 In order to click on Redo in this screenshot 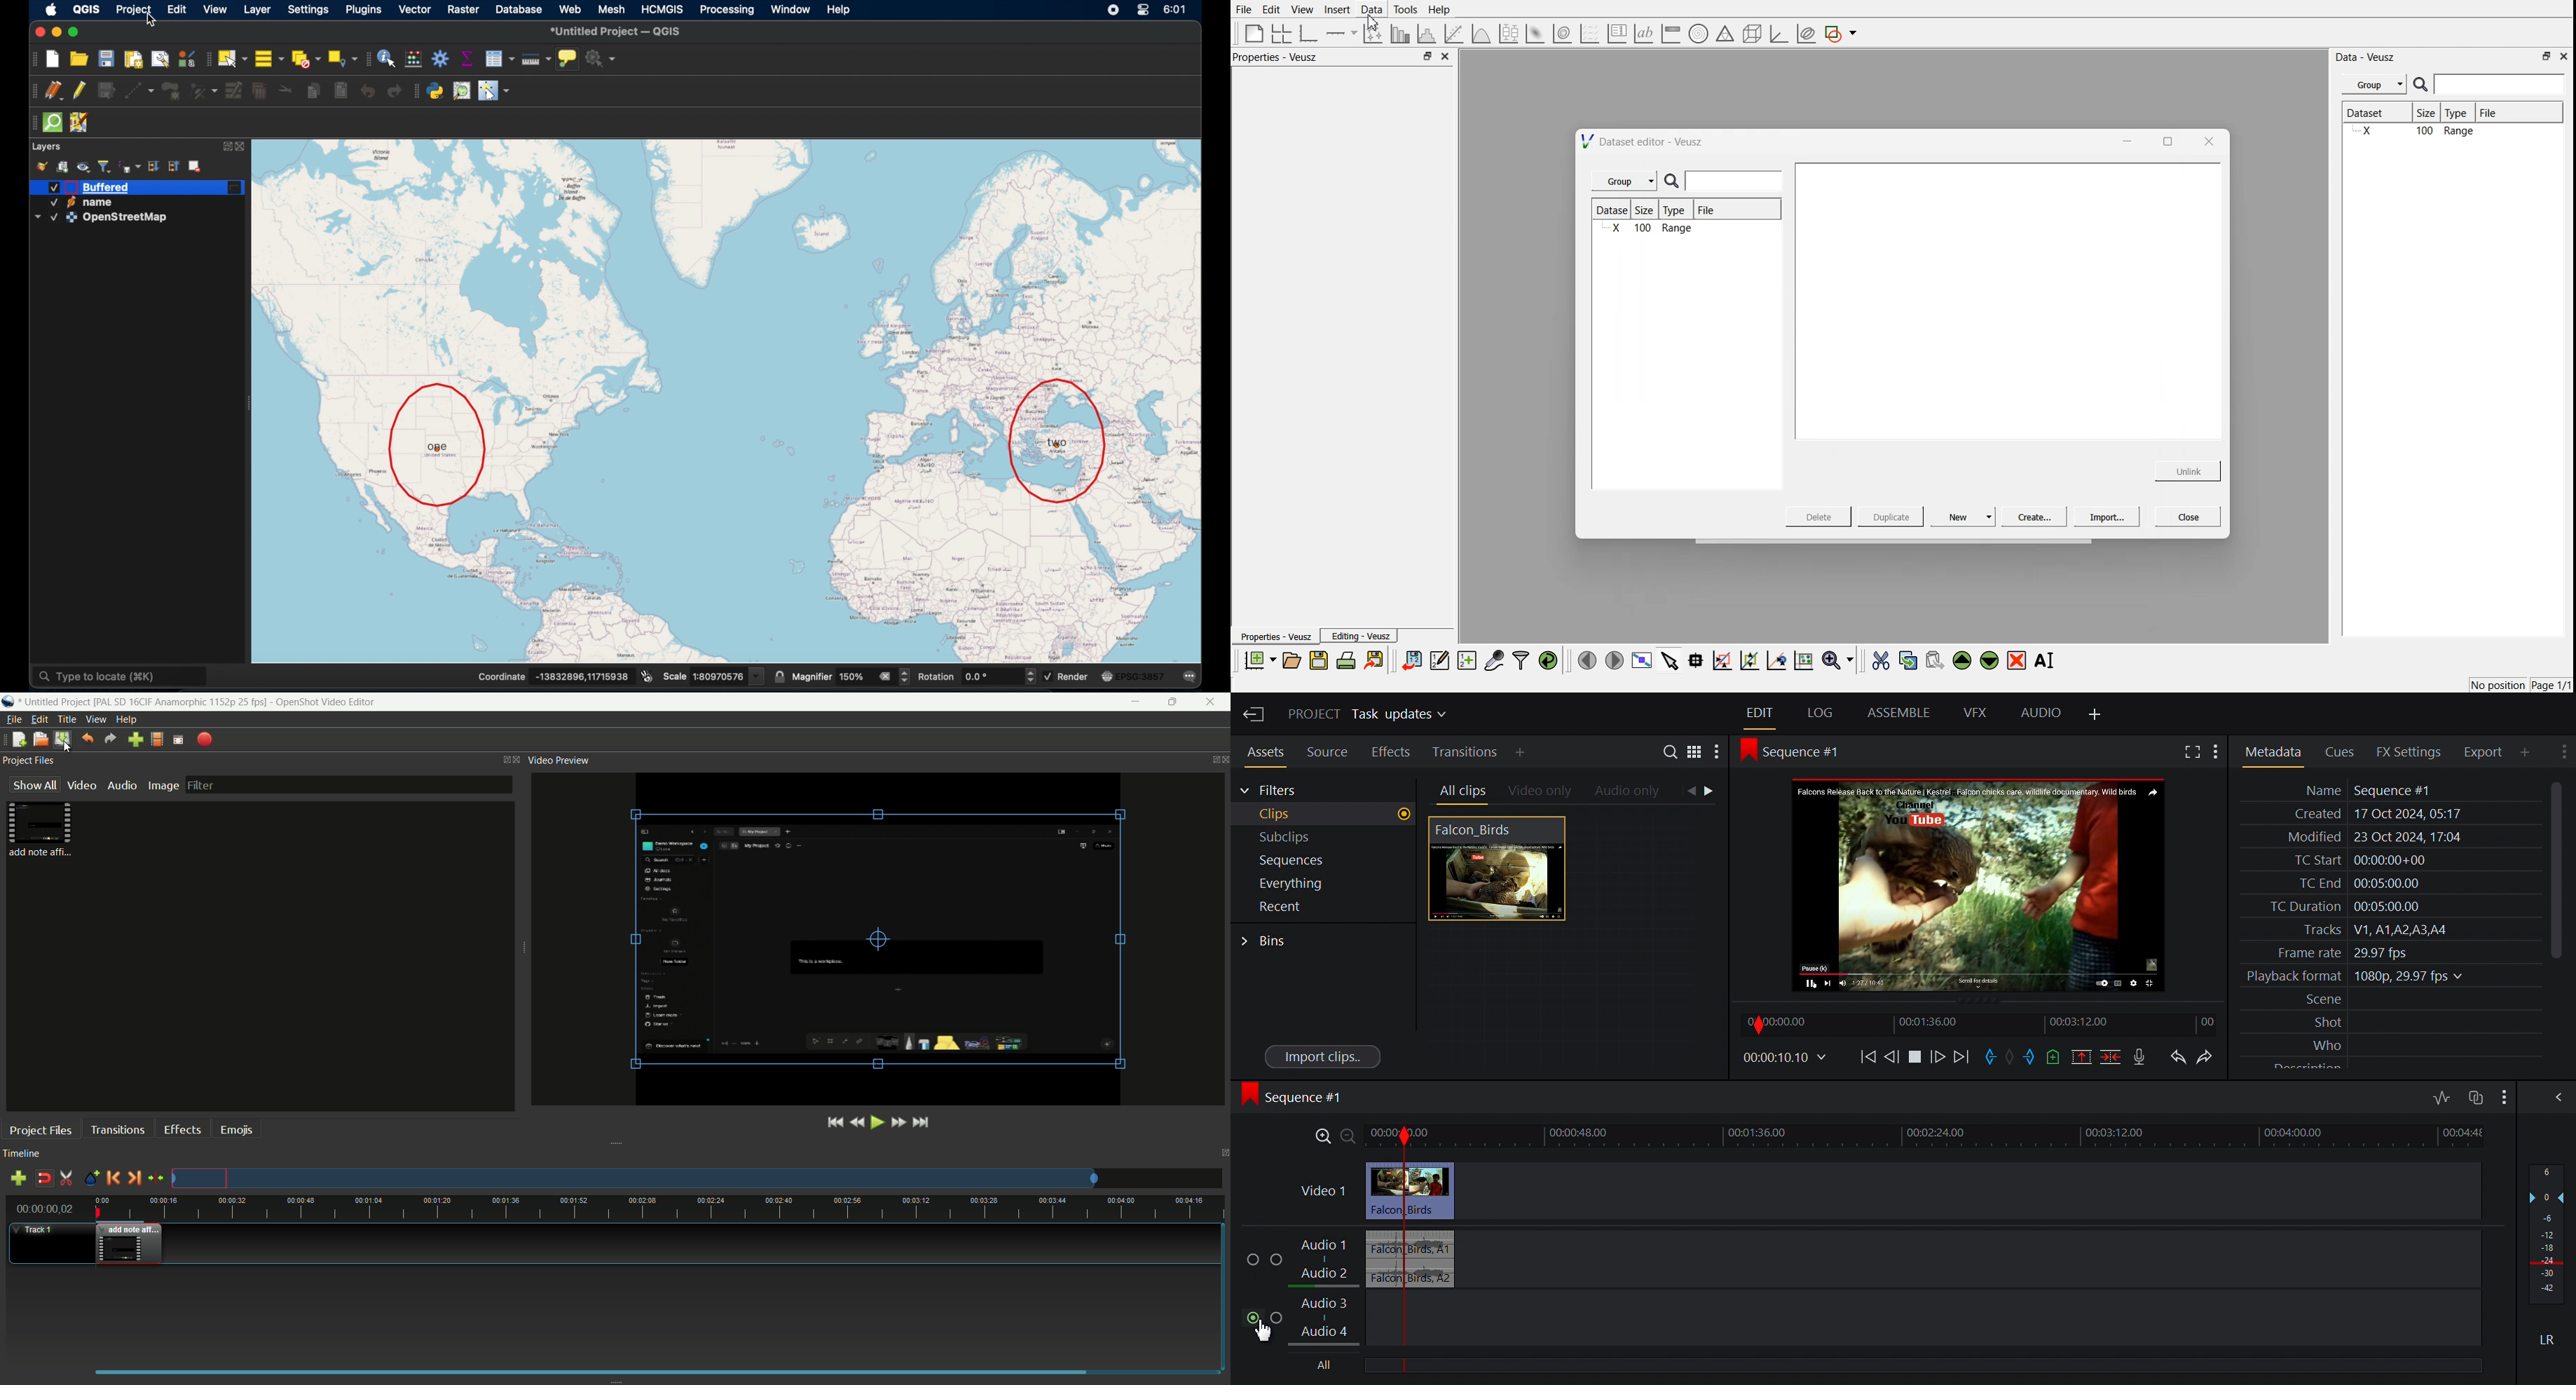, I will do `click(2210, 1057)`.